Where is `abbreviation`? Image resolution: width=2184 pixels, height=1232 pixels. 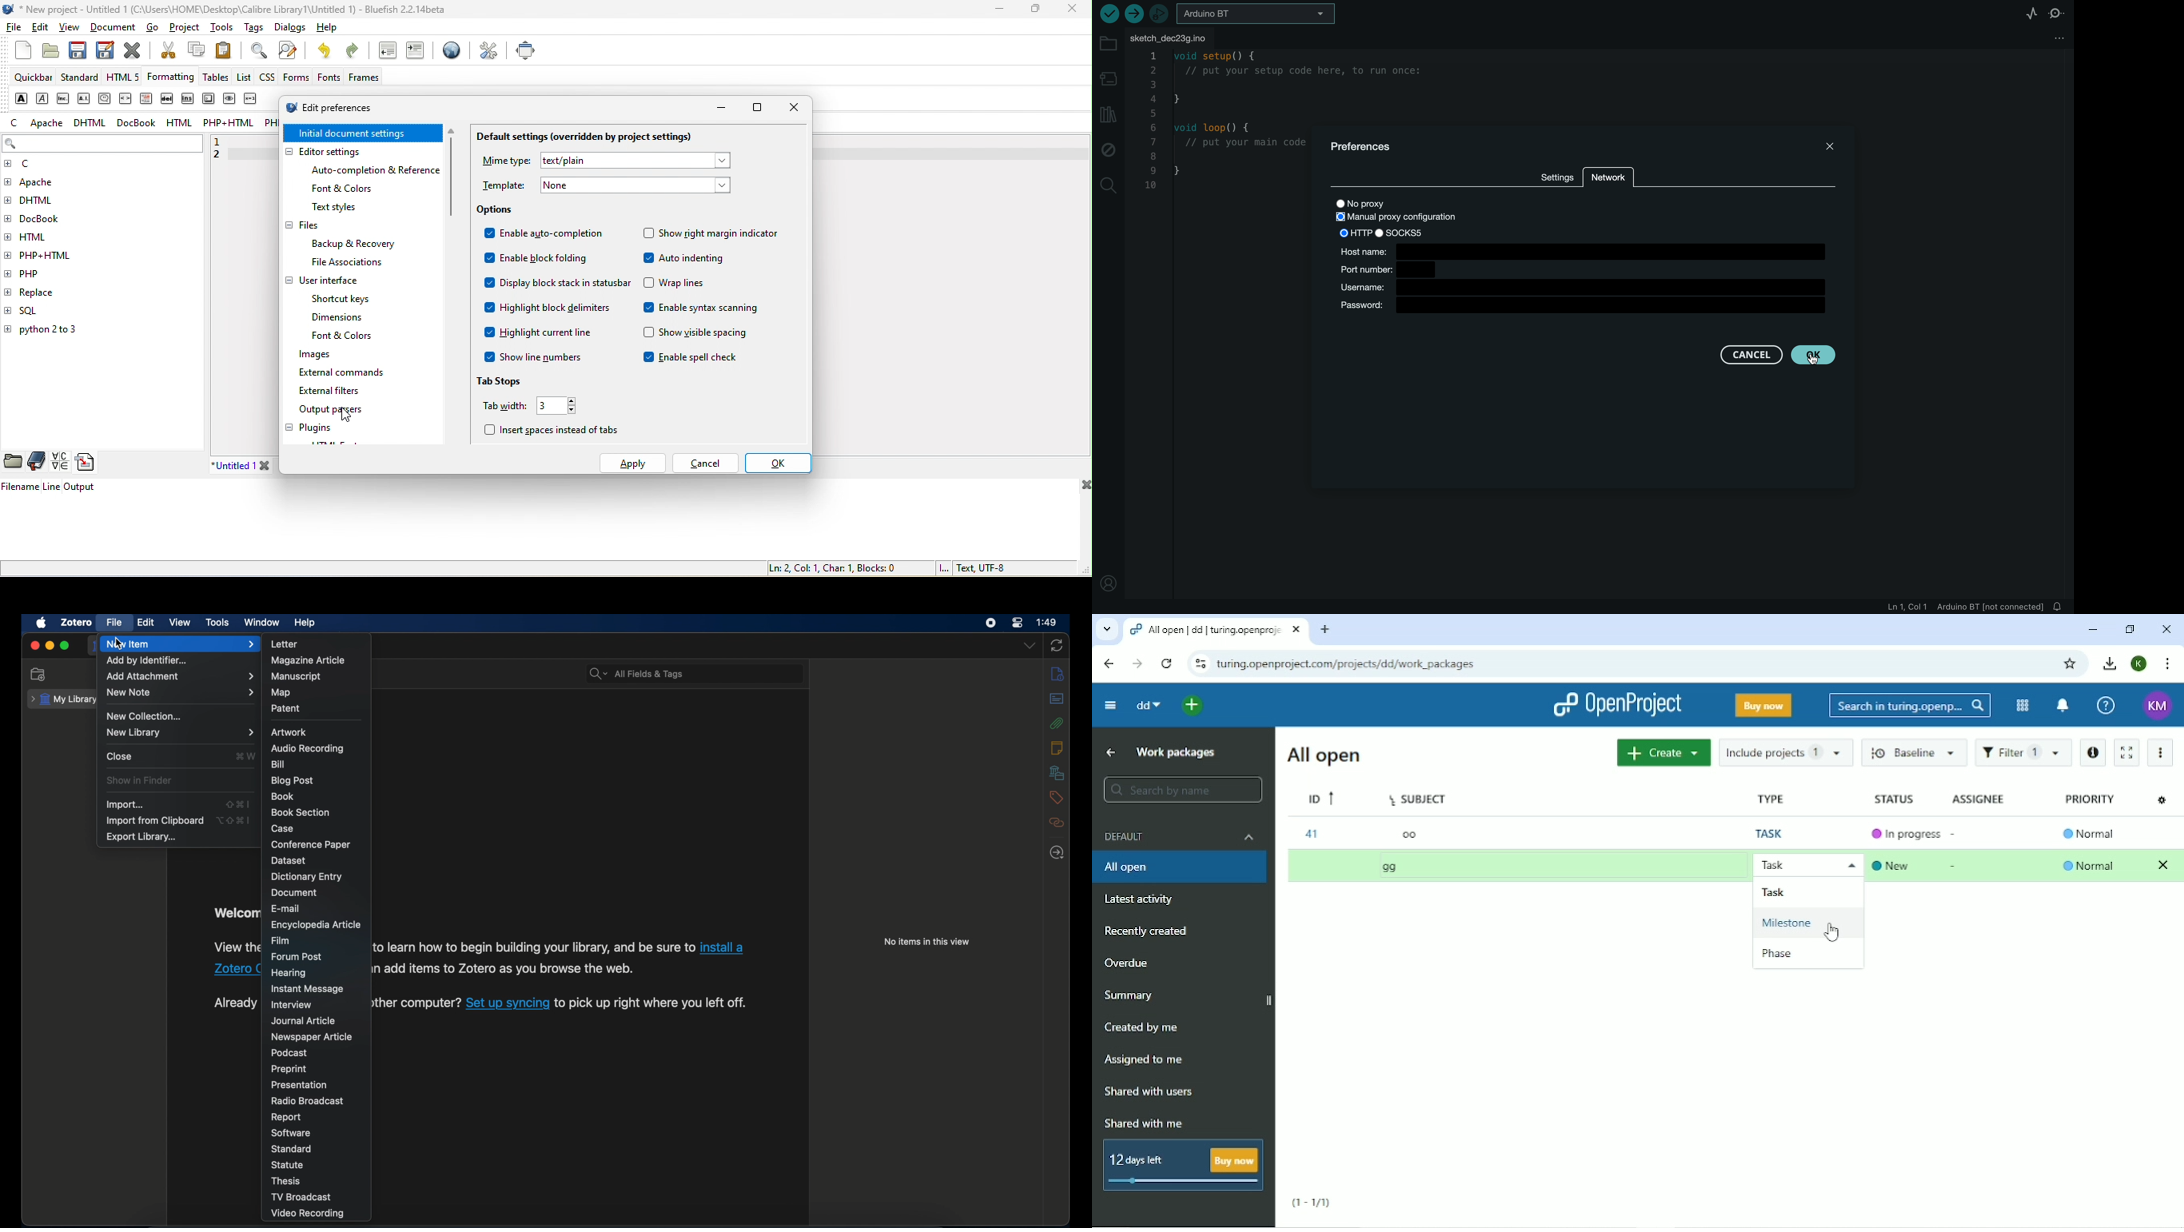 abbreviation is located at coordinates (65, 98).